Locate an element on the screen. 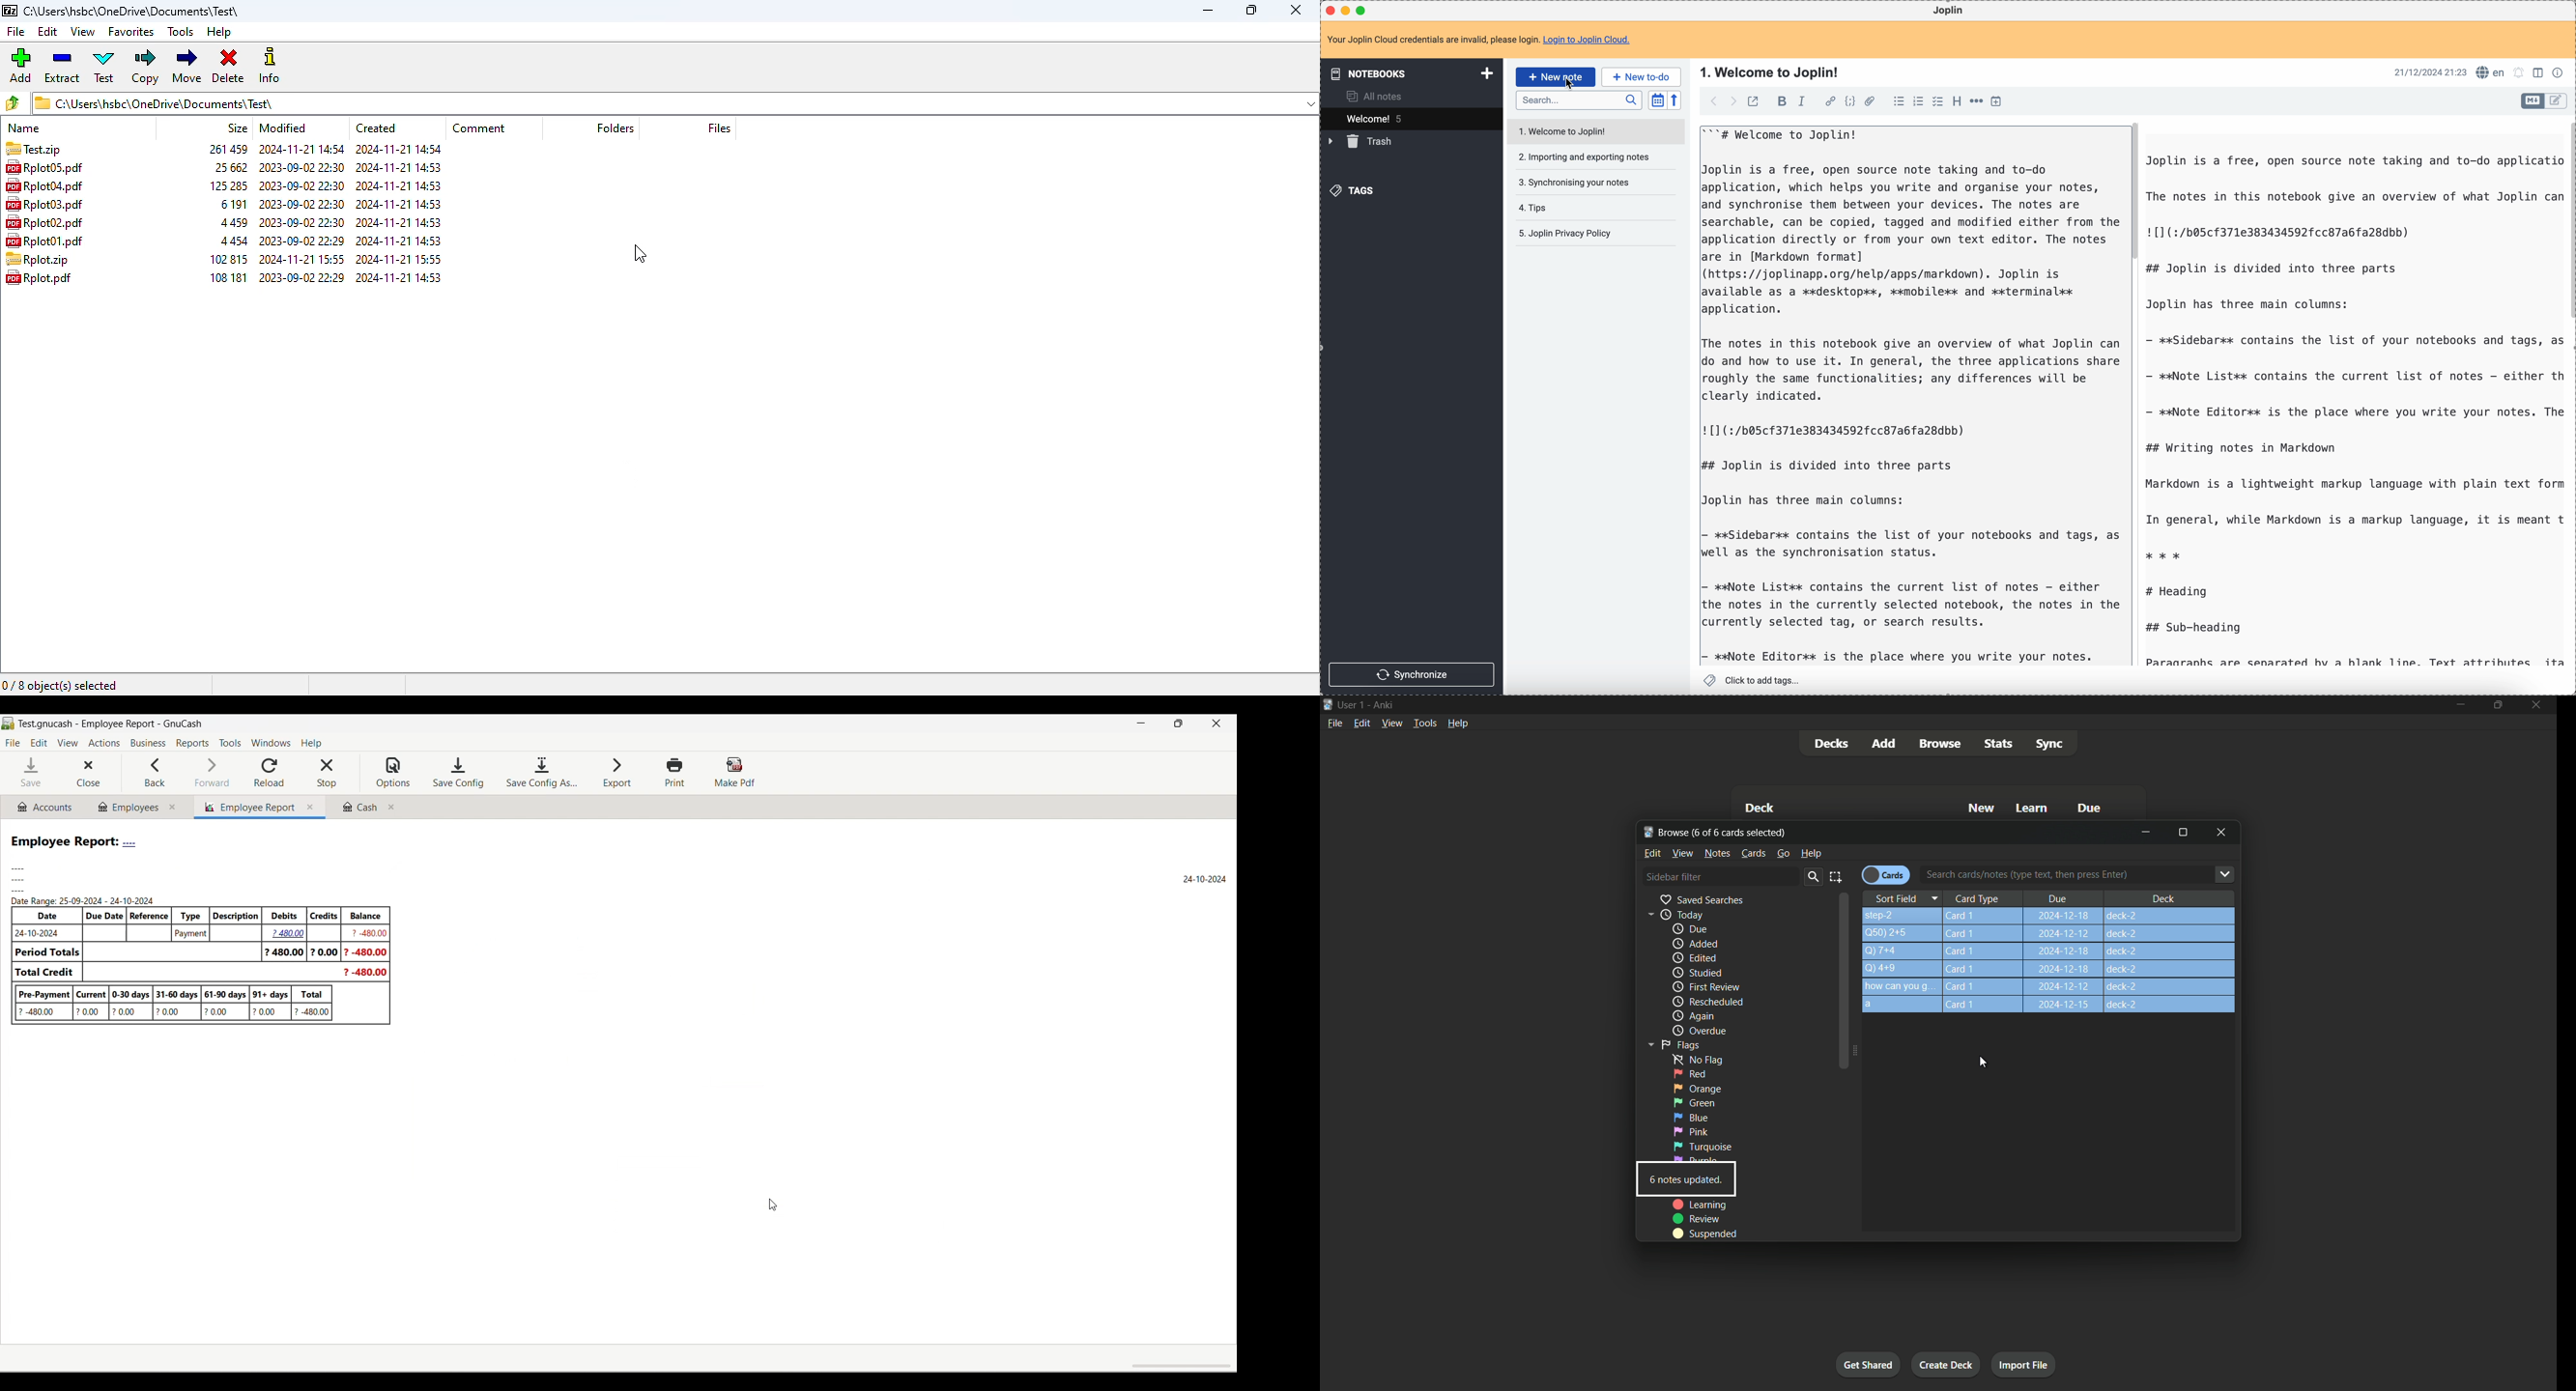  Rplot.pdf is located at coordinates (45, 279).